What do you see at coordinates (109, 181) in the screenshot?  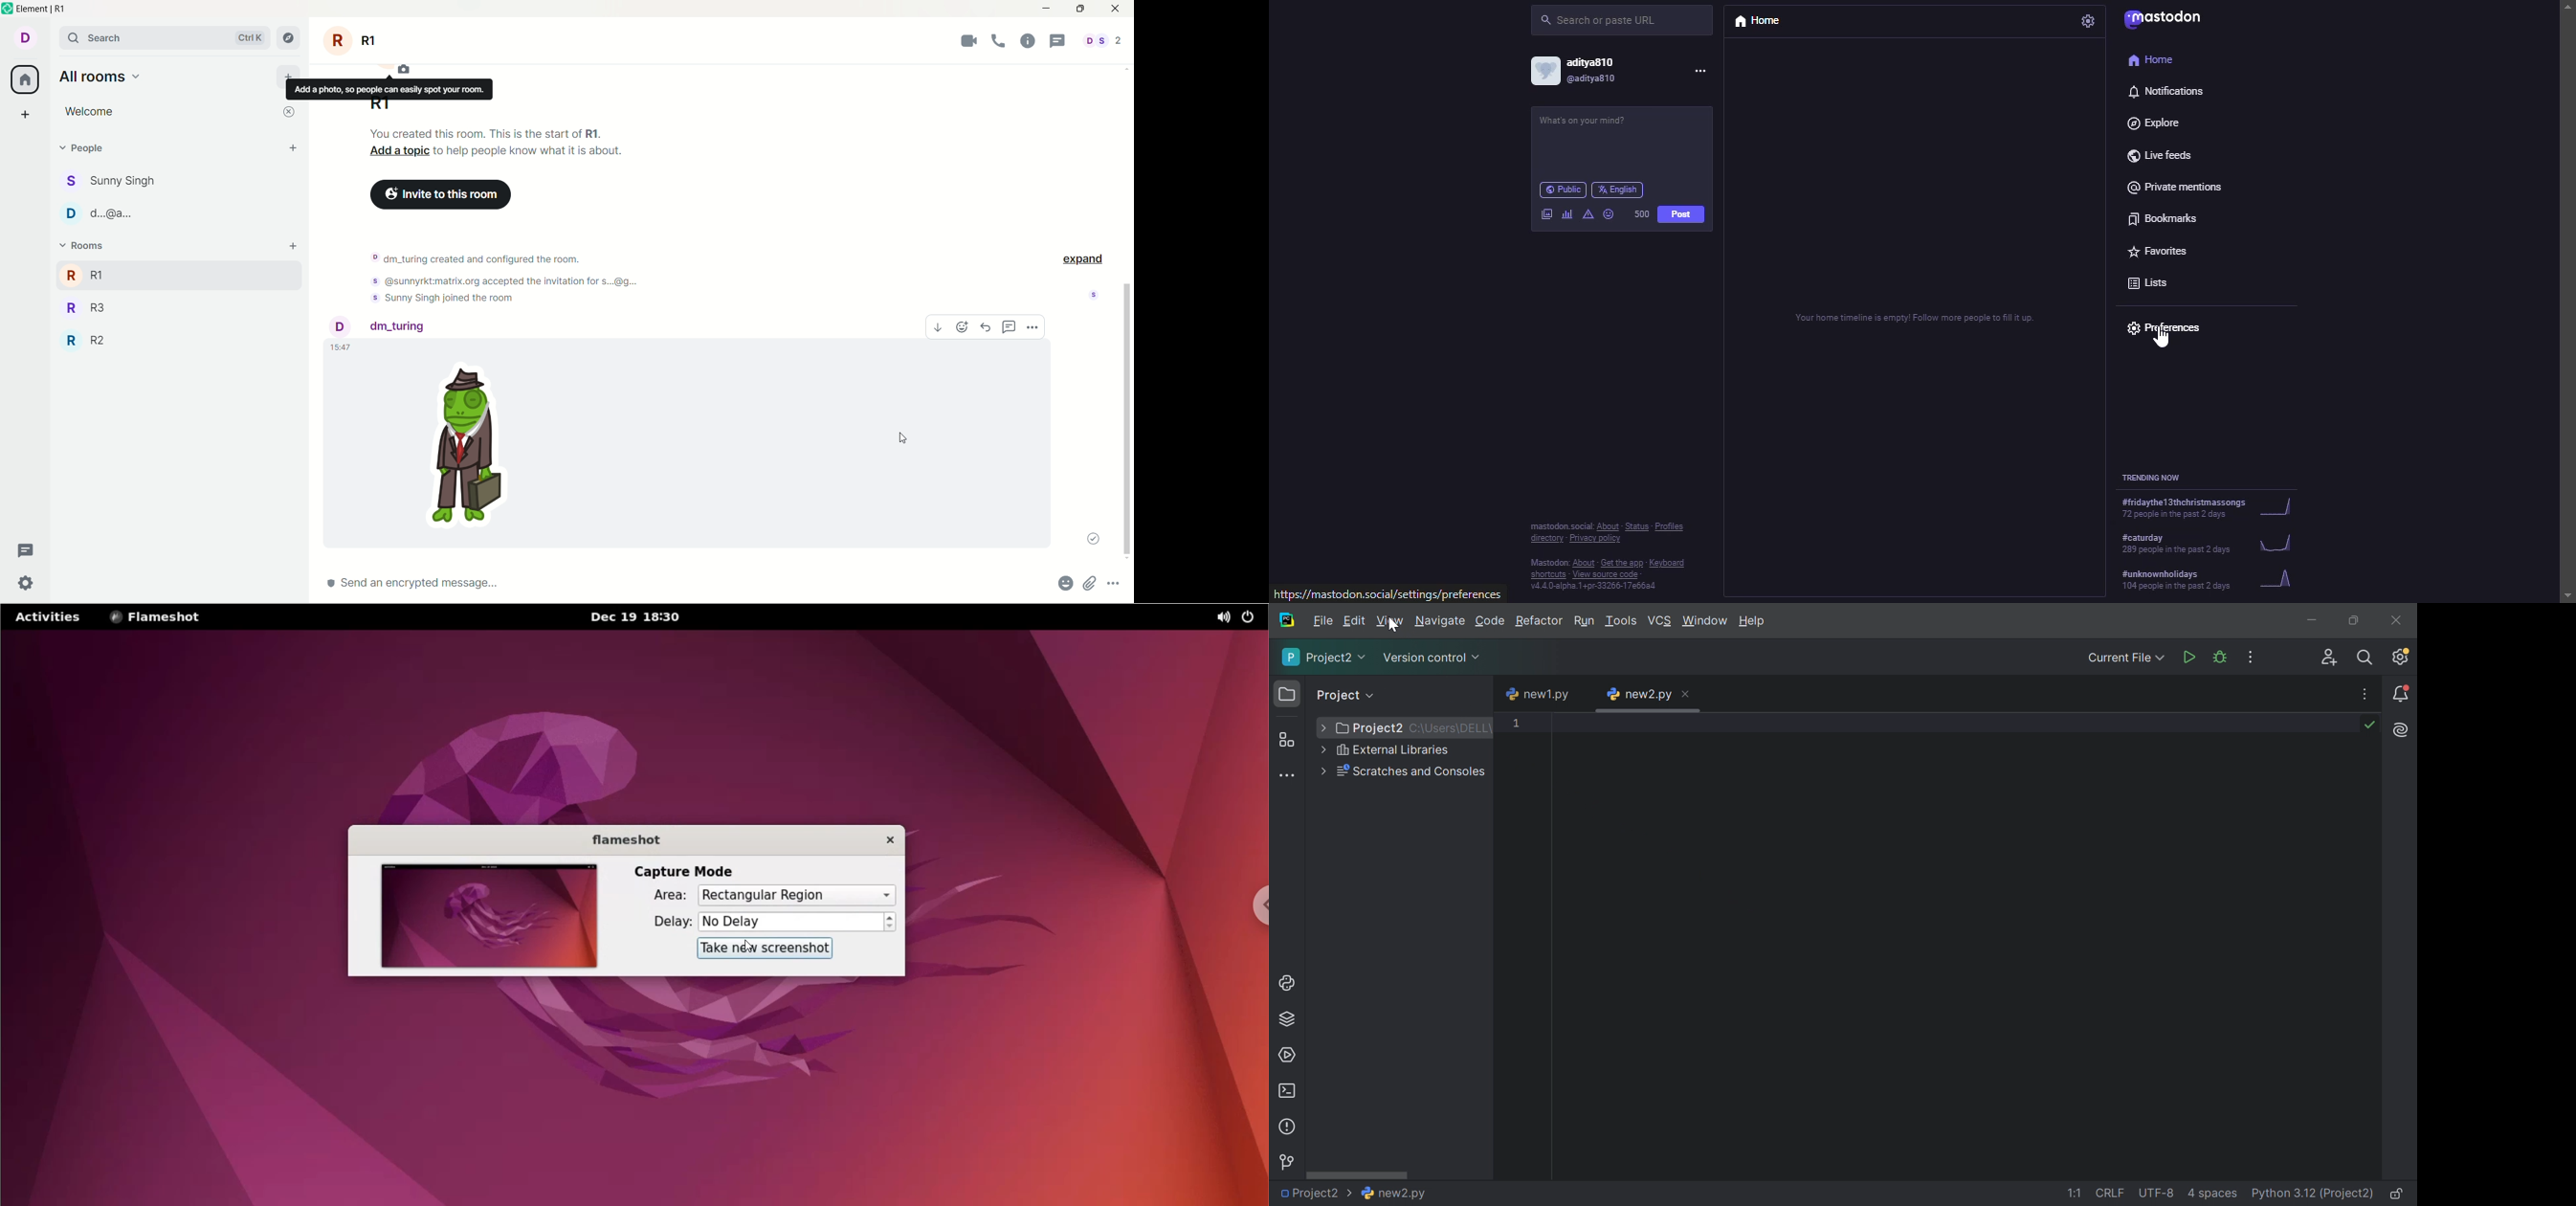 I see `Sunny Singh chat` at bounding box center [109, 181].